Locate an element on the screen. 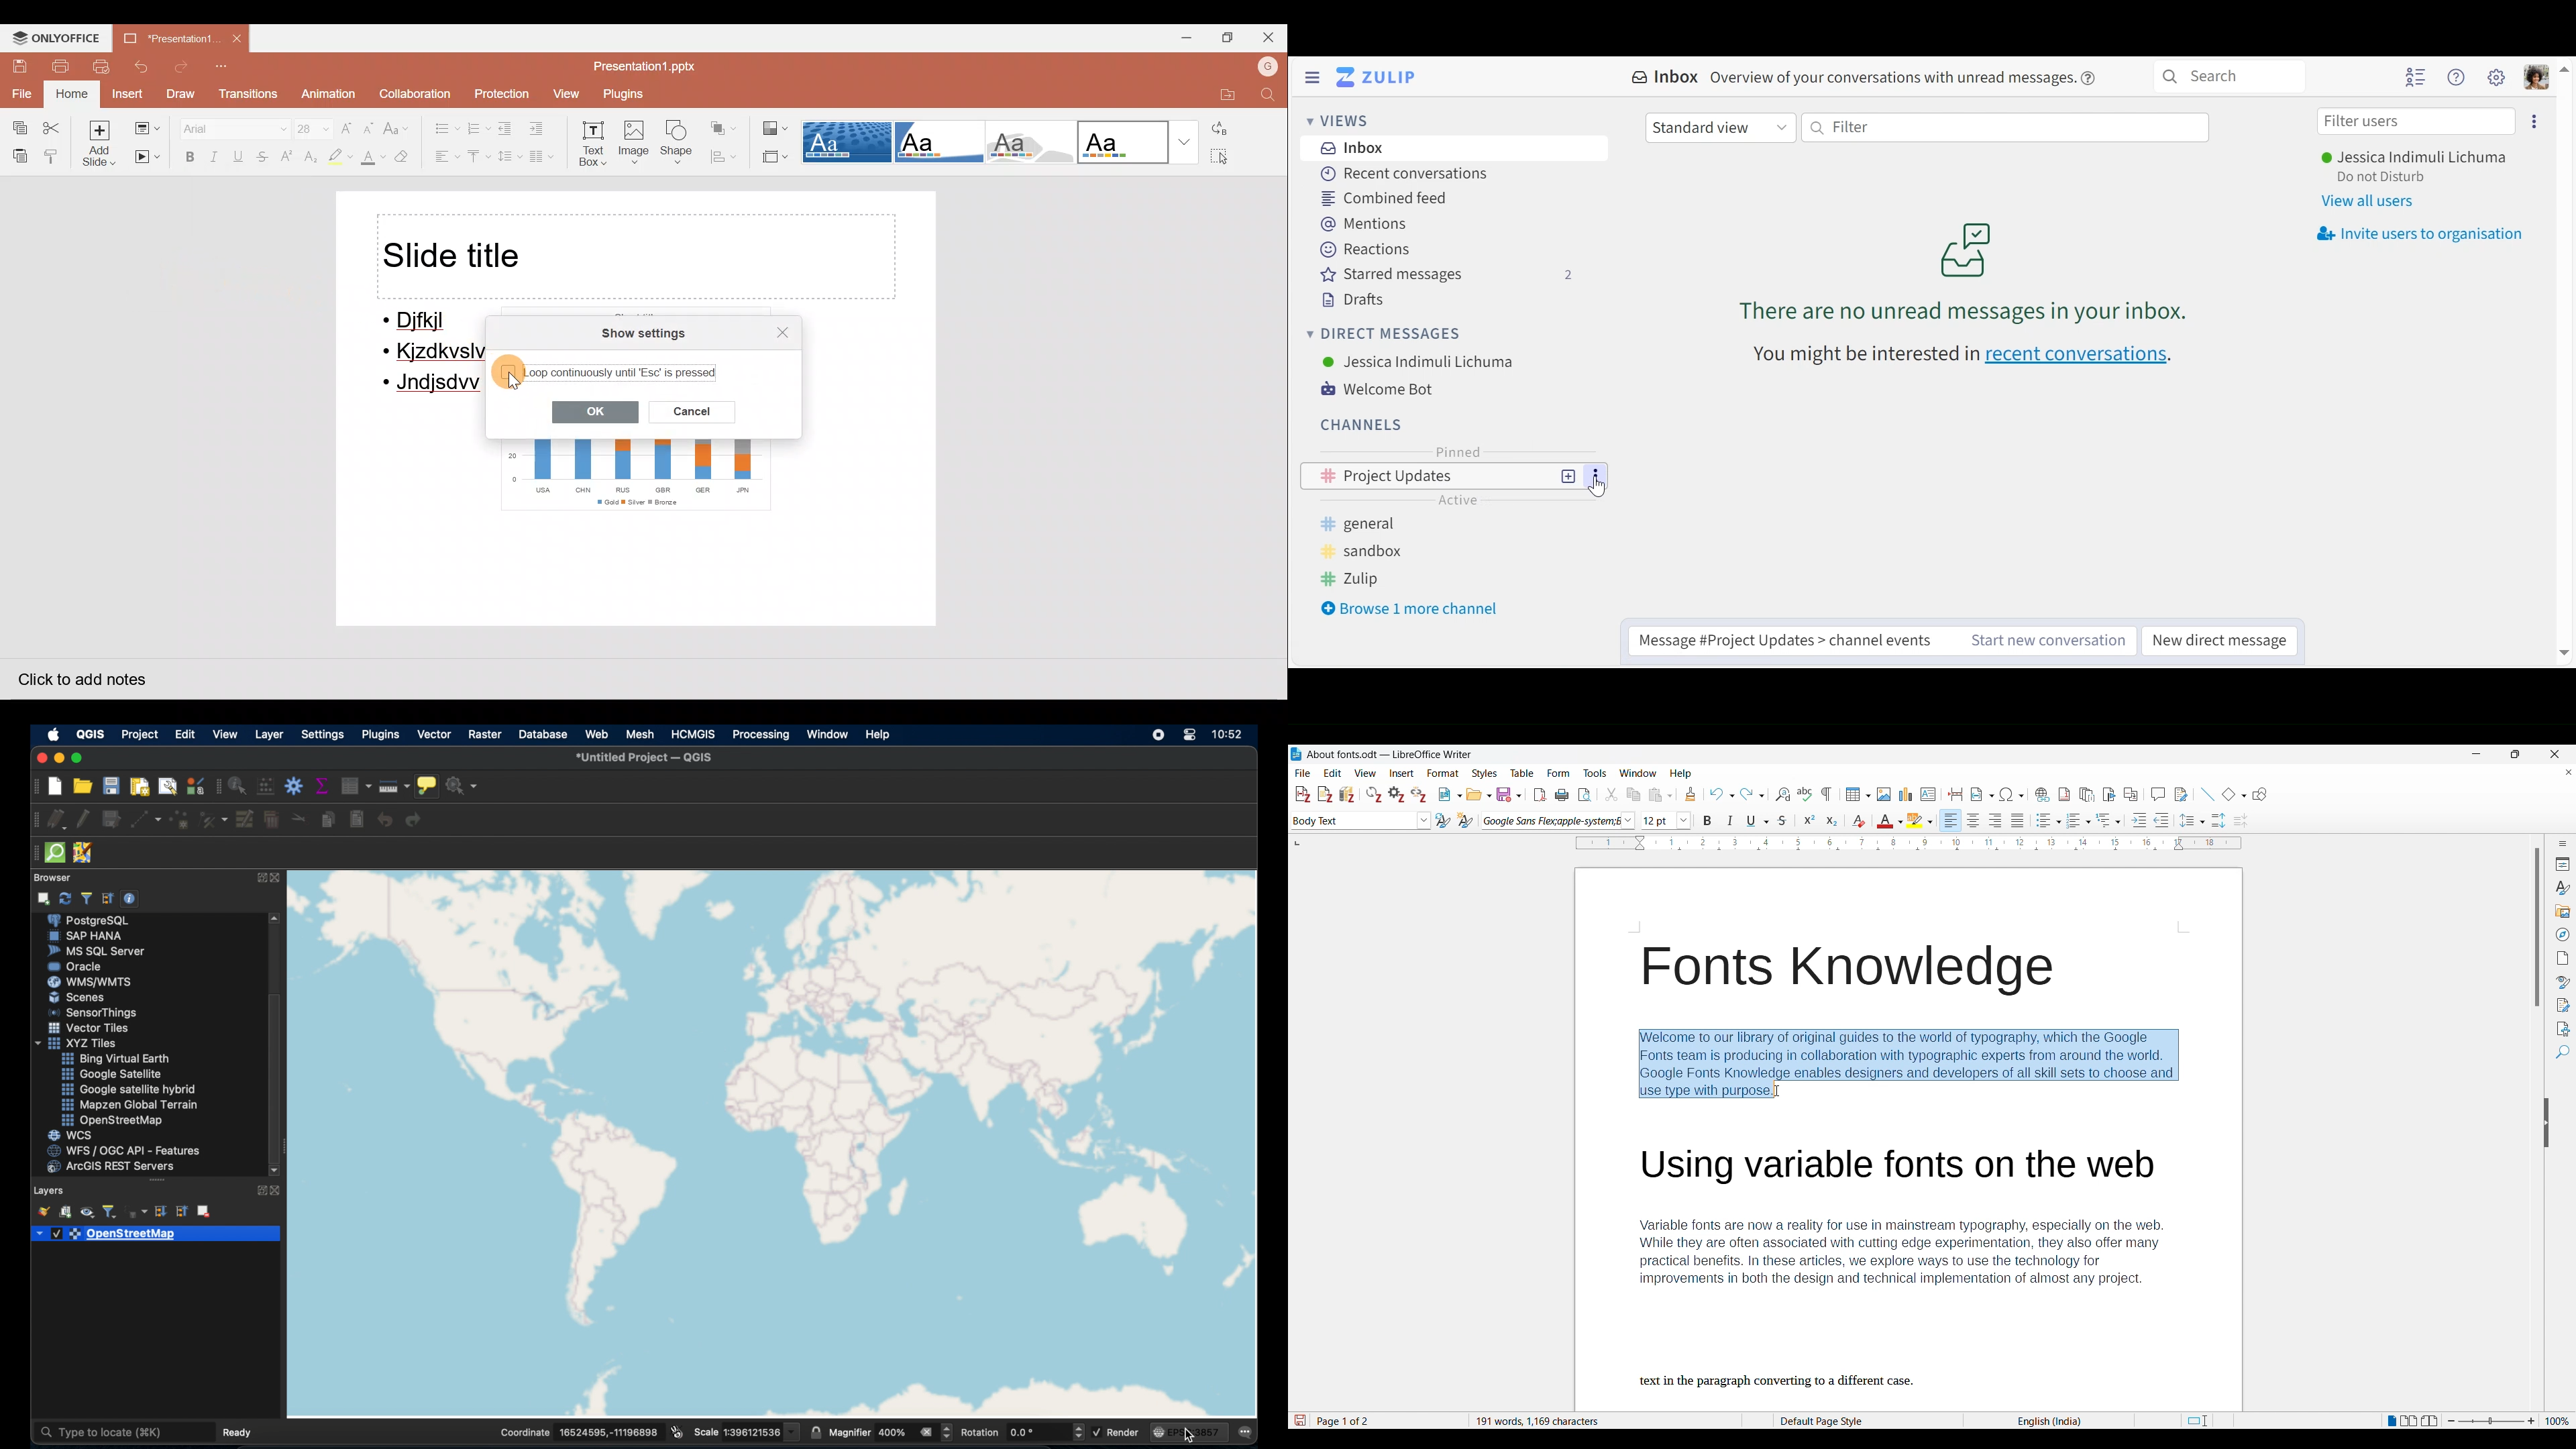 The width and height of the screenshot is (2576, 1456). File menu is located at coordinates (1303, 773).